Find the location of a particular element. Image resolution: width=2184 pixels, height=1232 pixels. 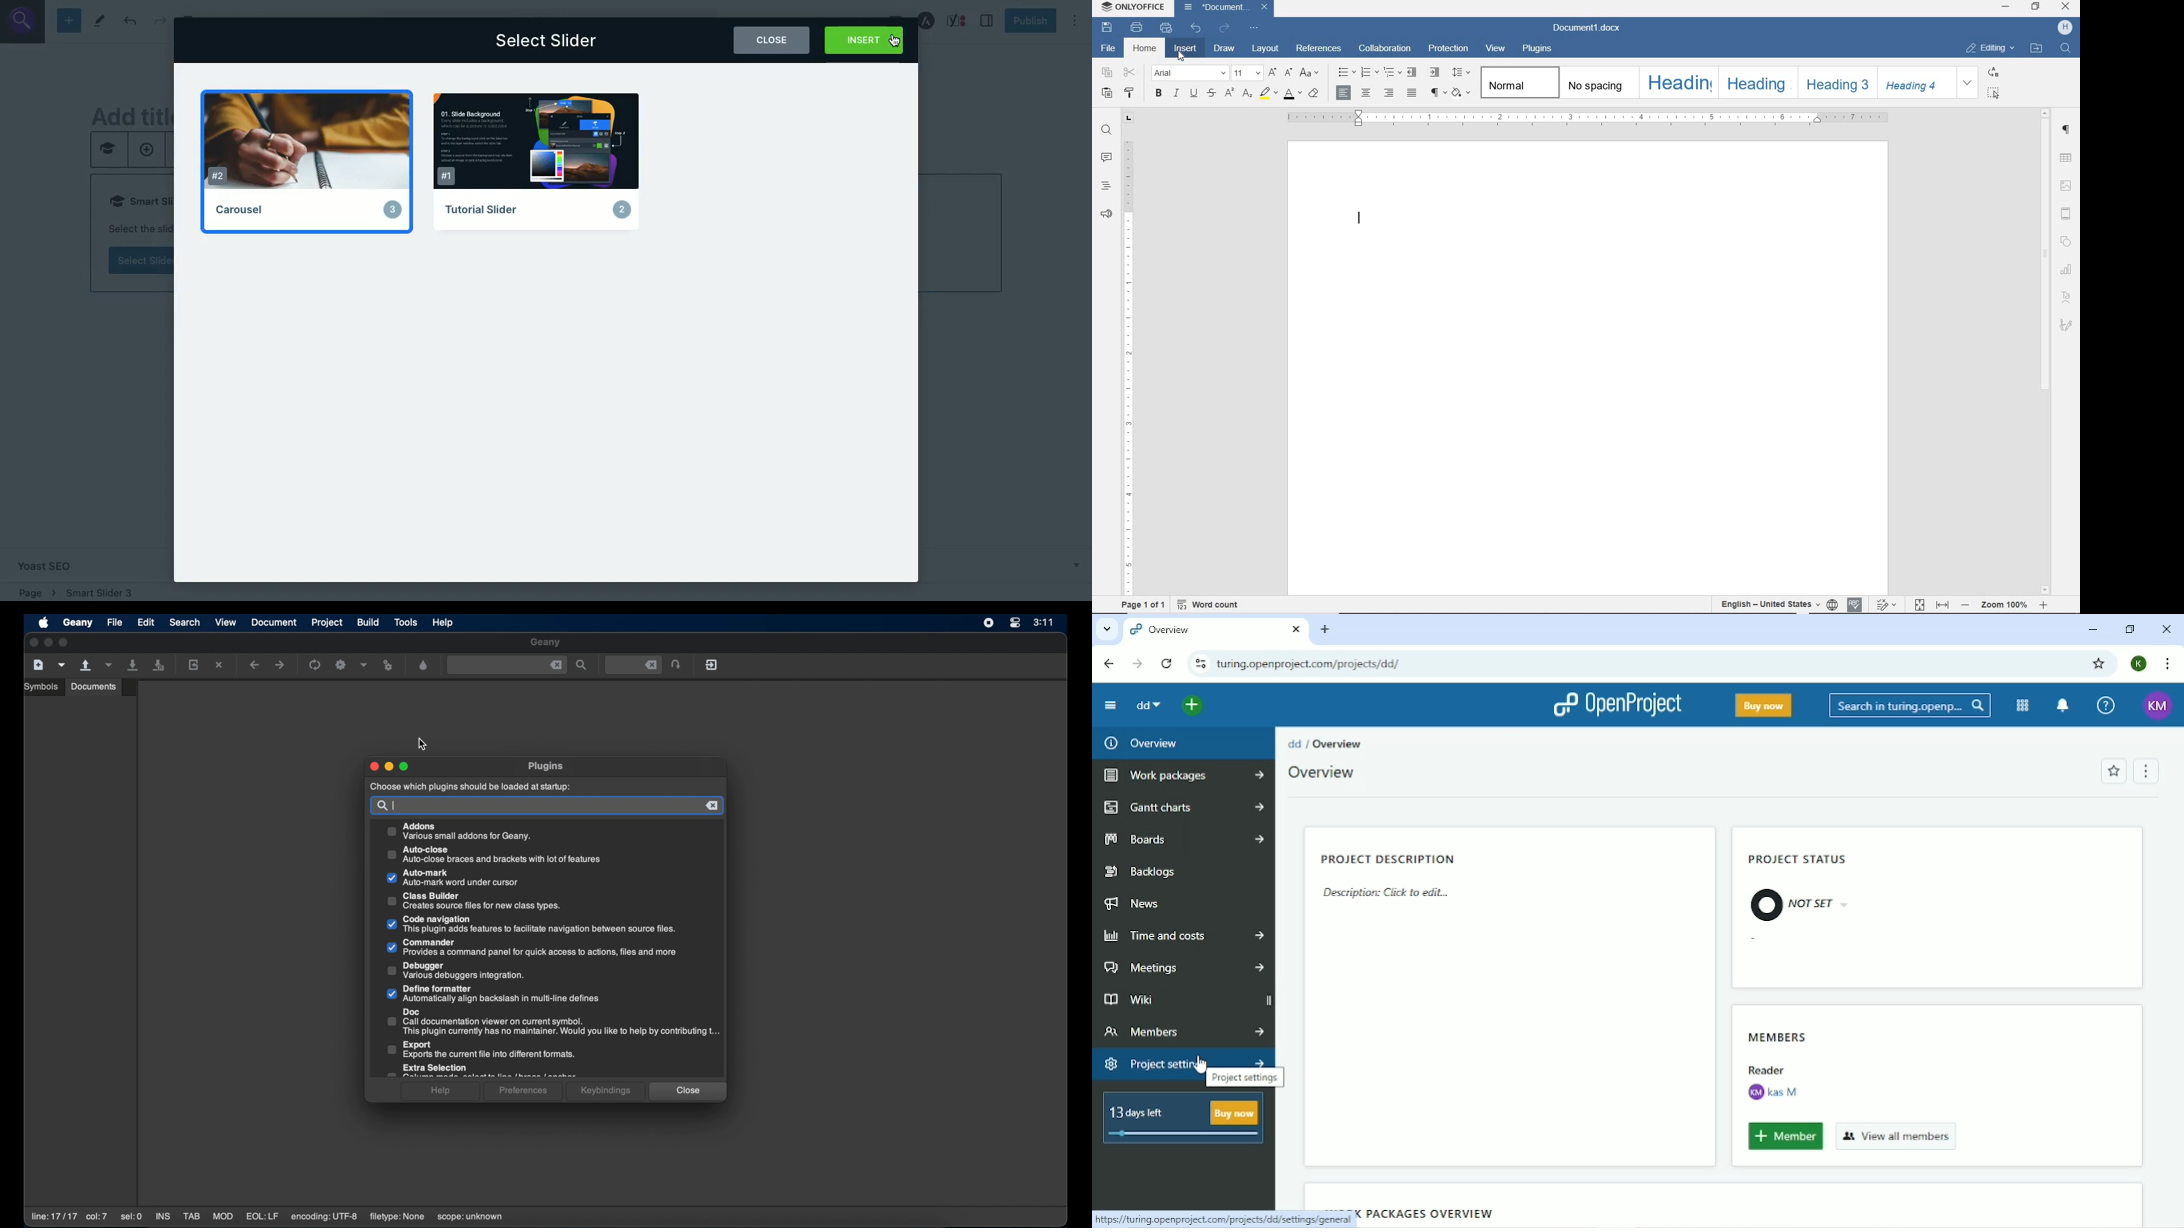

fit to page is located at coordinates (1920, 604).